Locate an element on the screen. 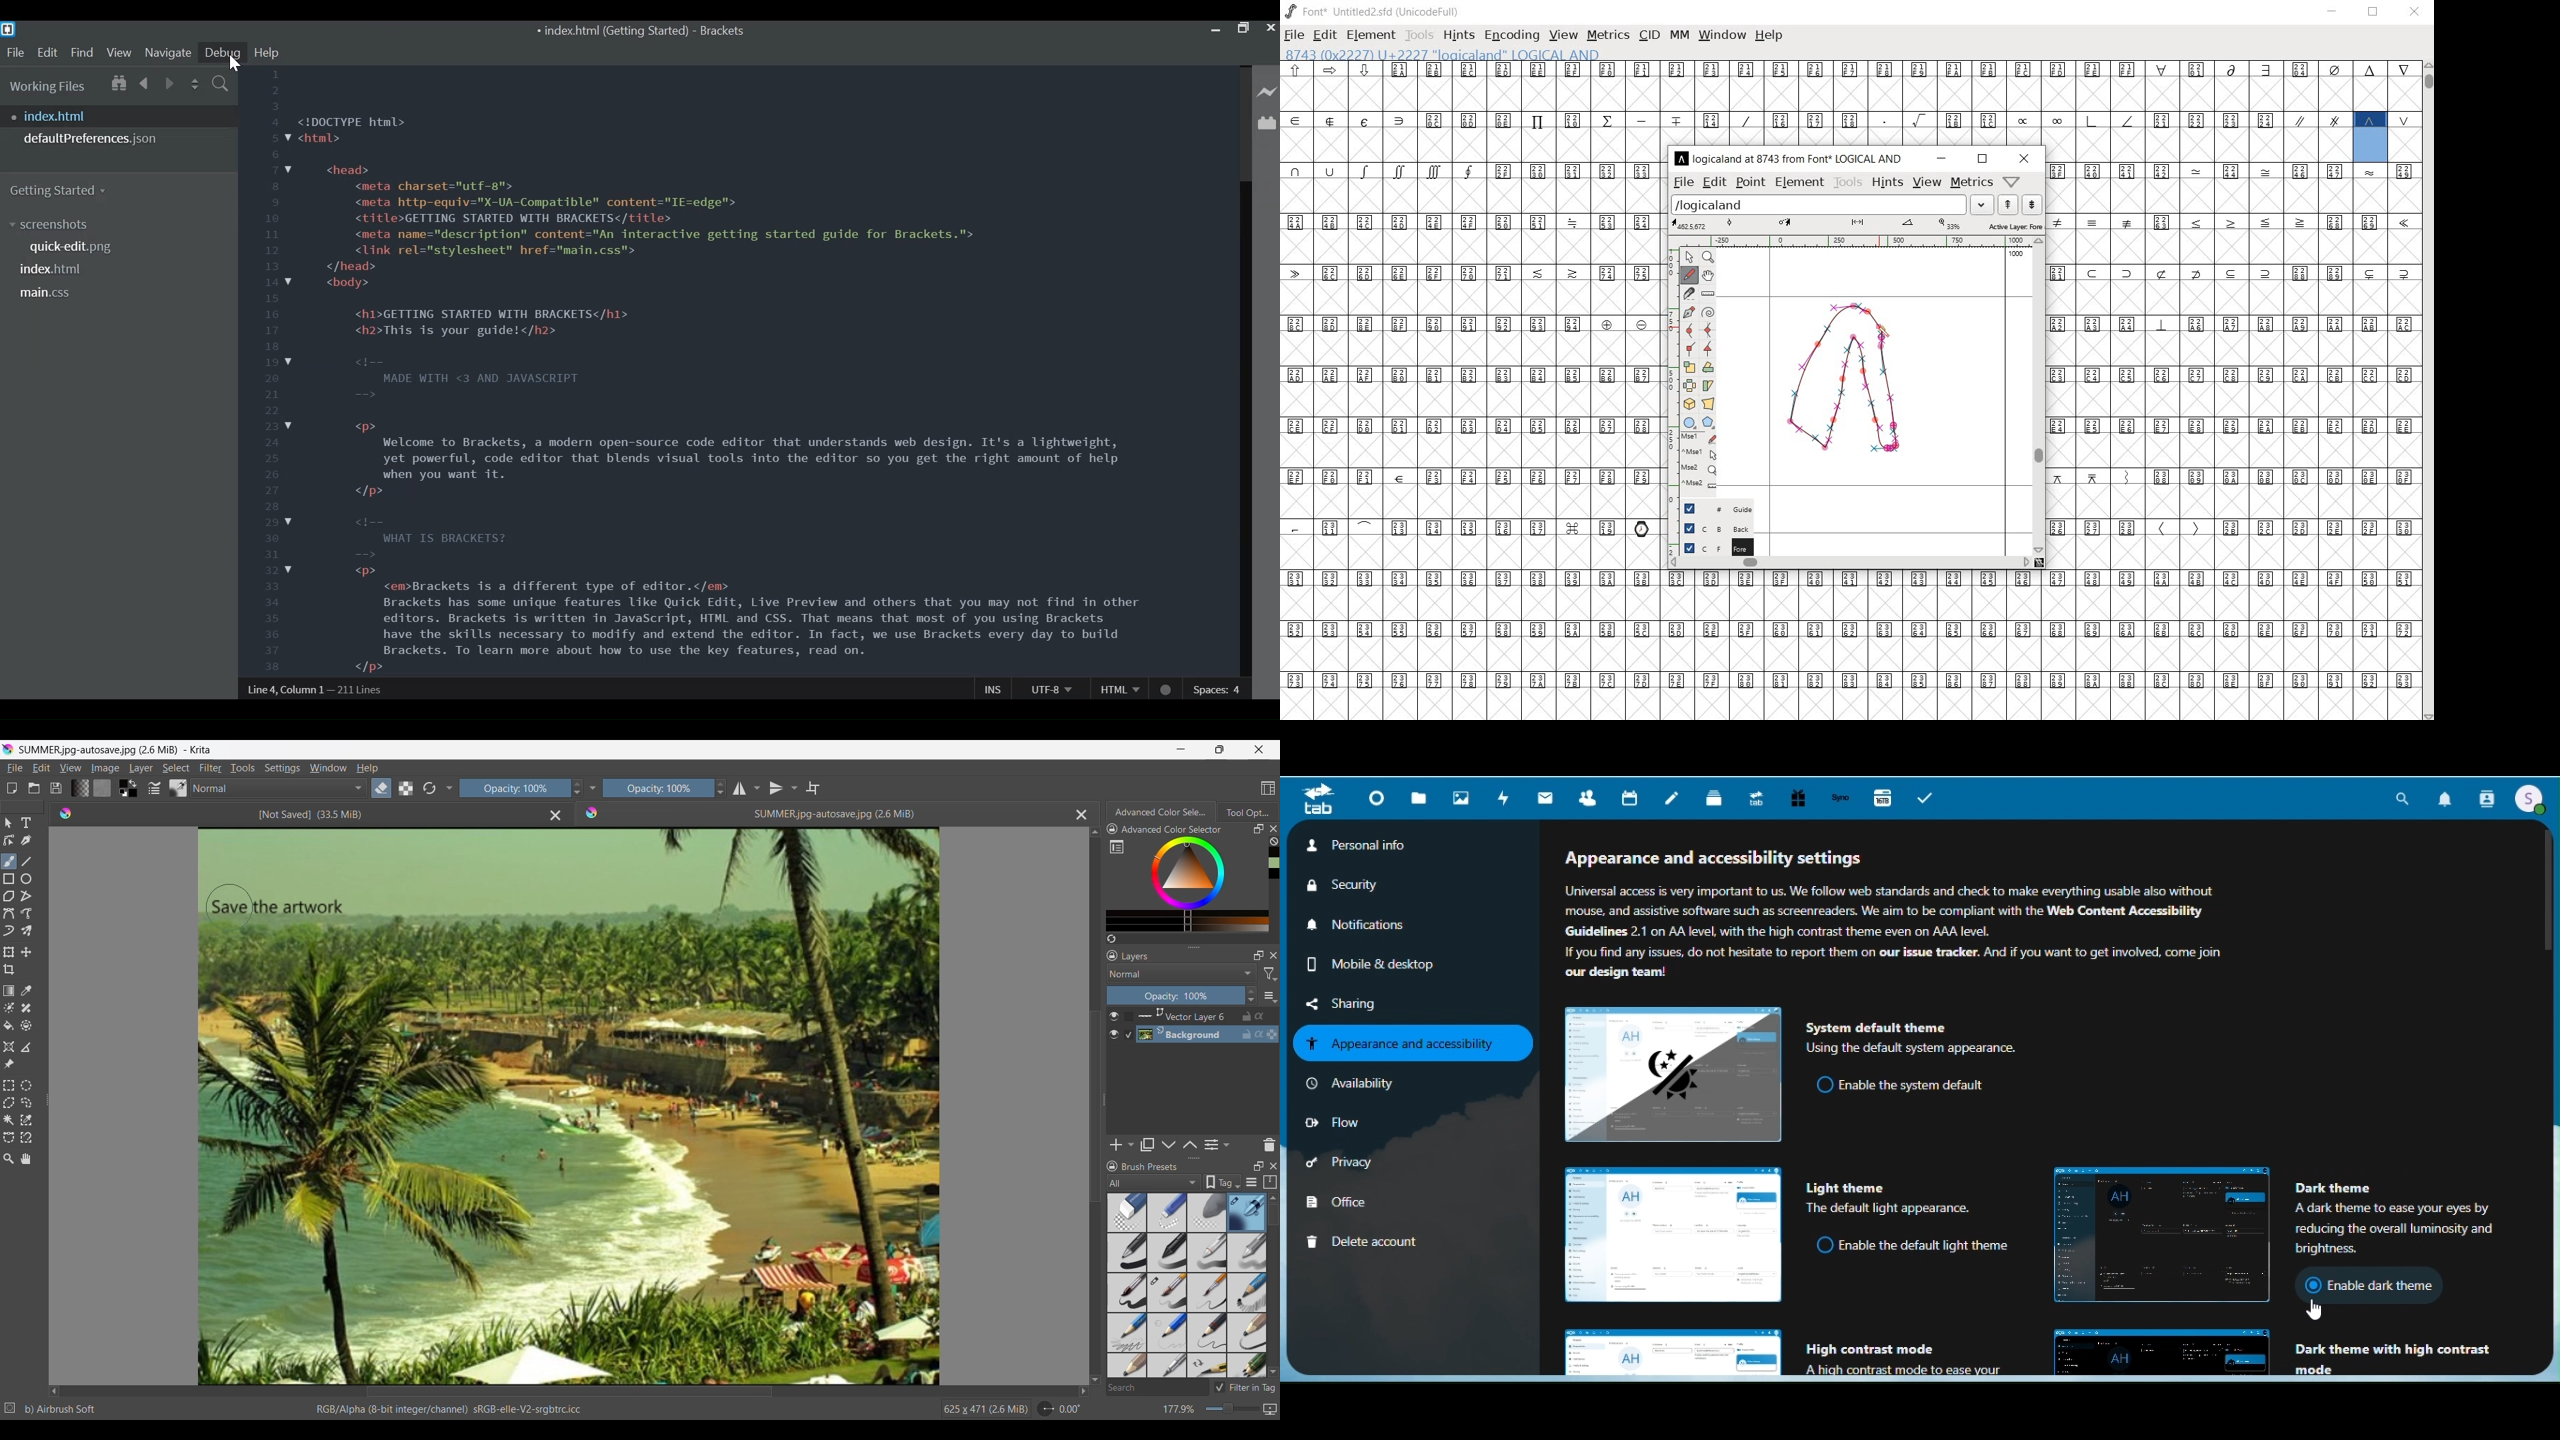  tools is located at coordinates (1847, 182).